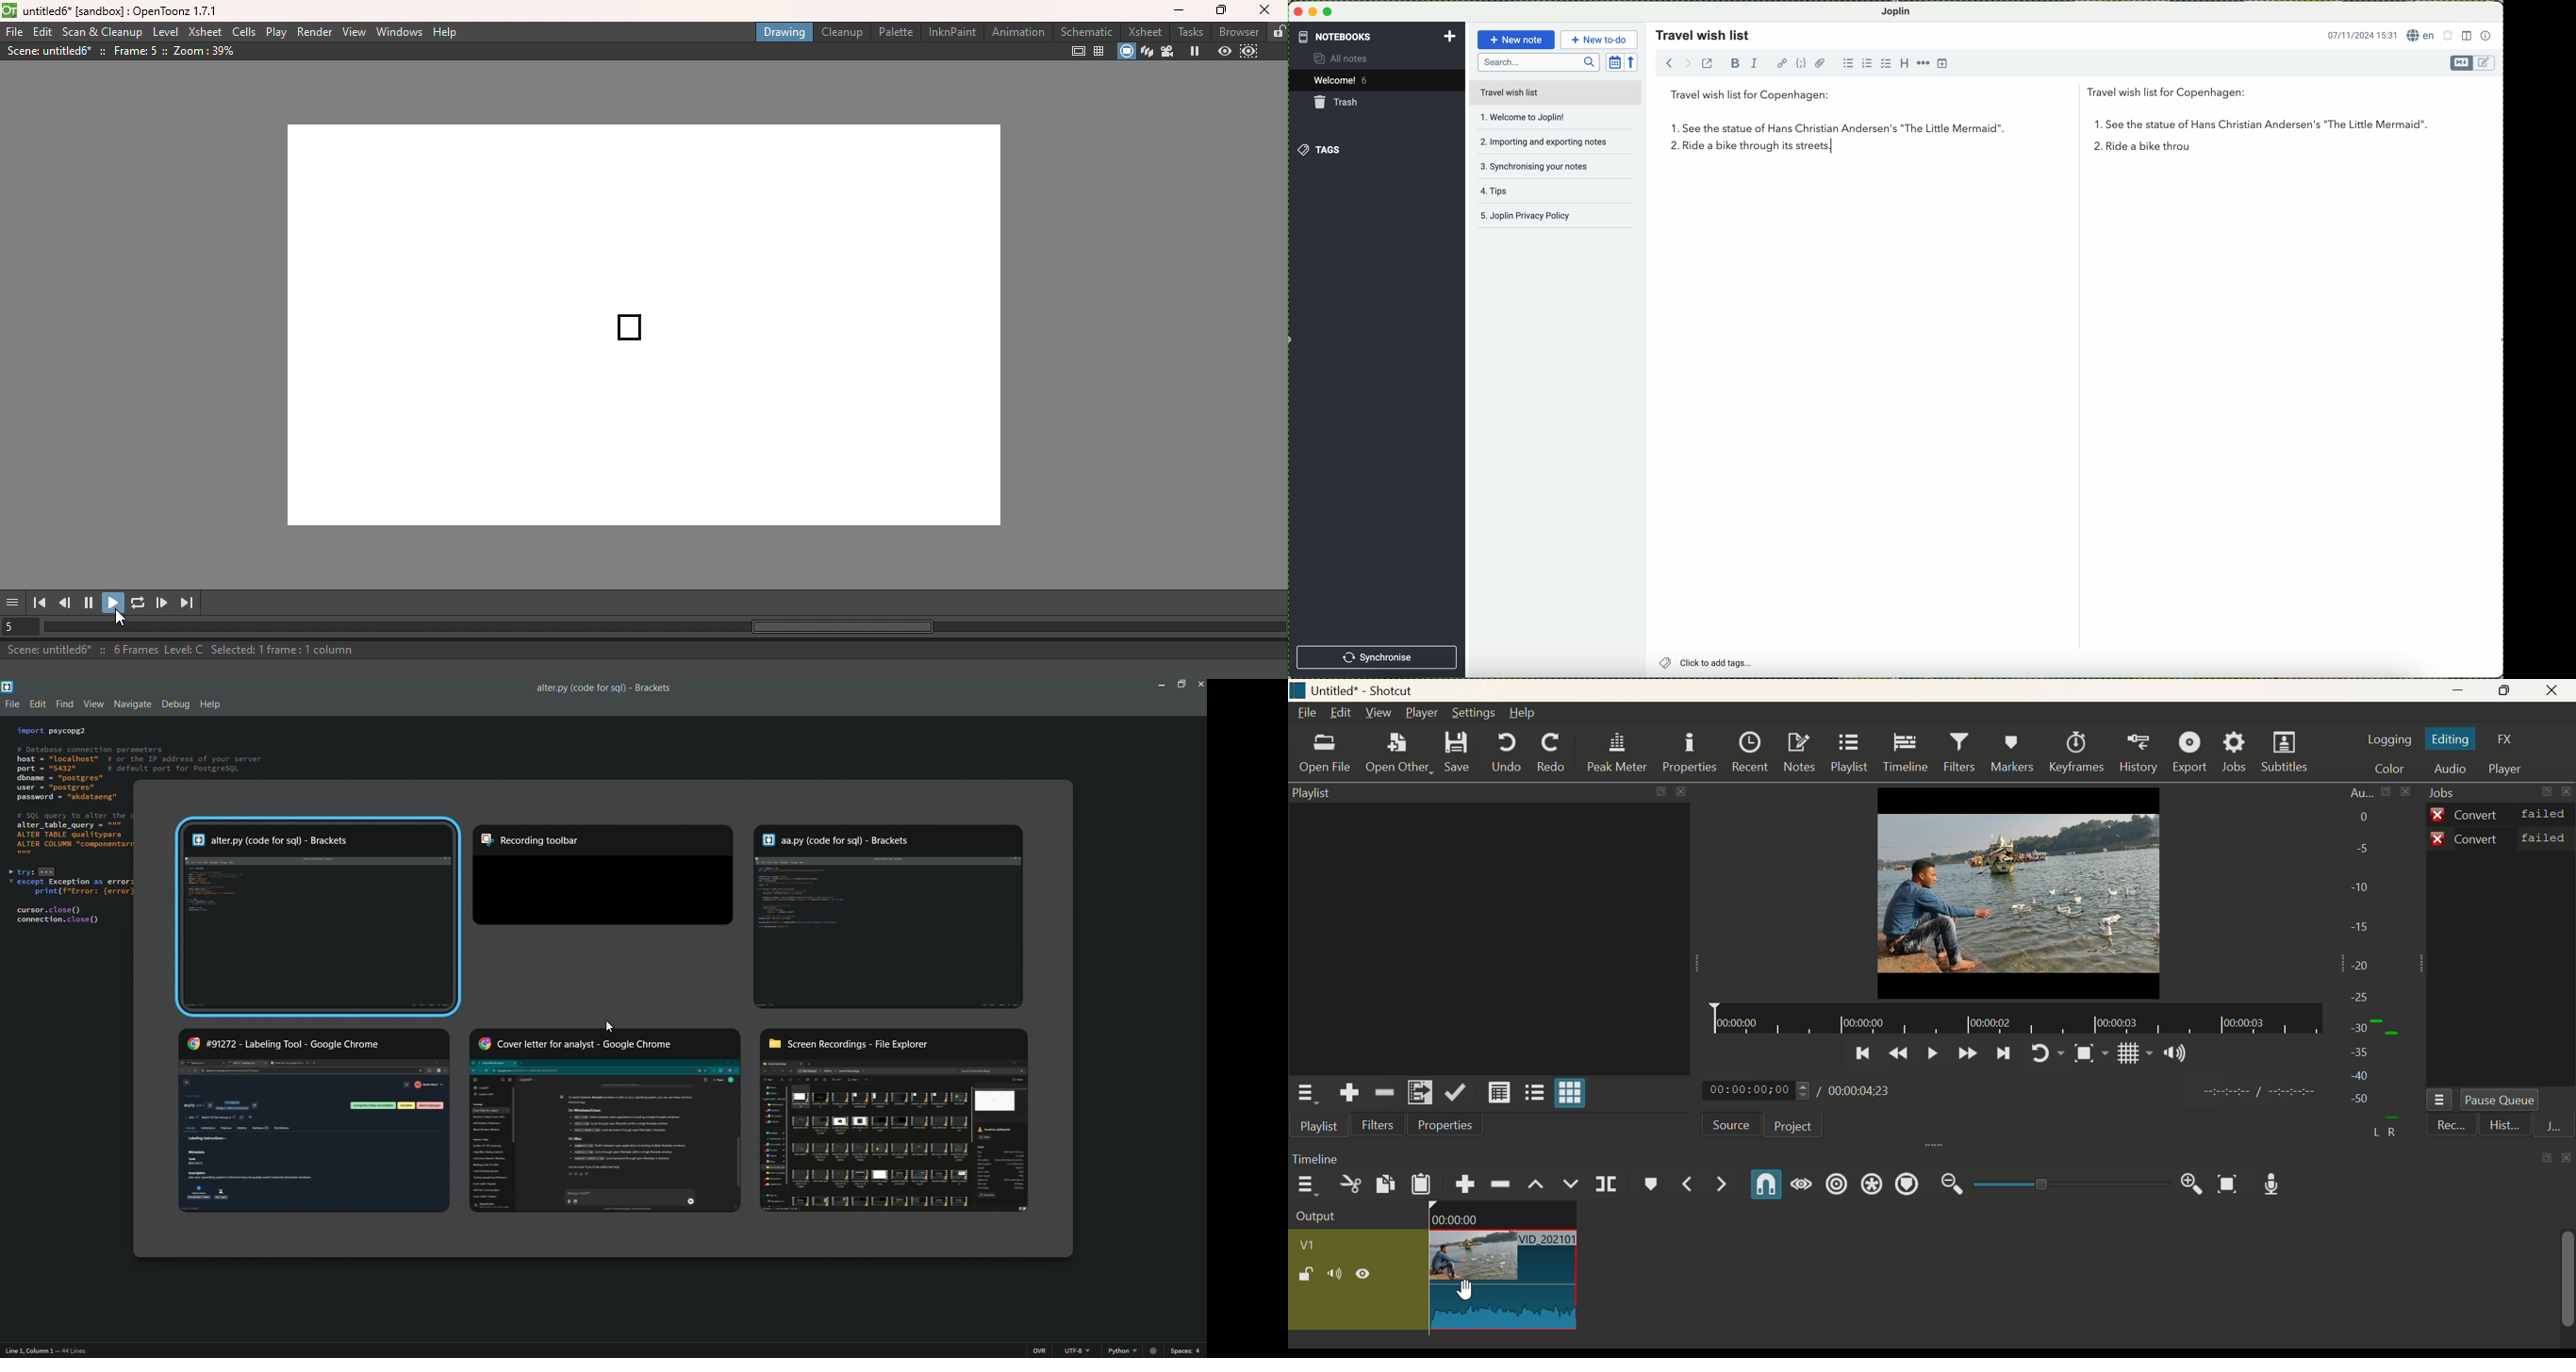 This screenshot has width=2576, height=1372. What do you see at coordinates (2261, 1091) in the screenshot?
I see `time` at bounding box center [2261, 1091].